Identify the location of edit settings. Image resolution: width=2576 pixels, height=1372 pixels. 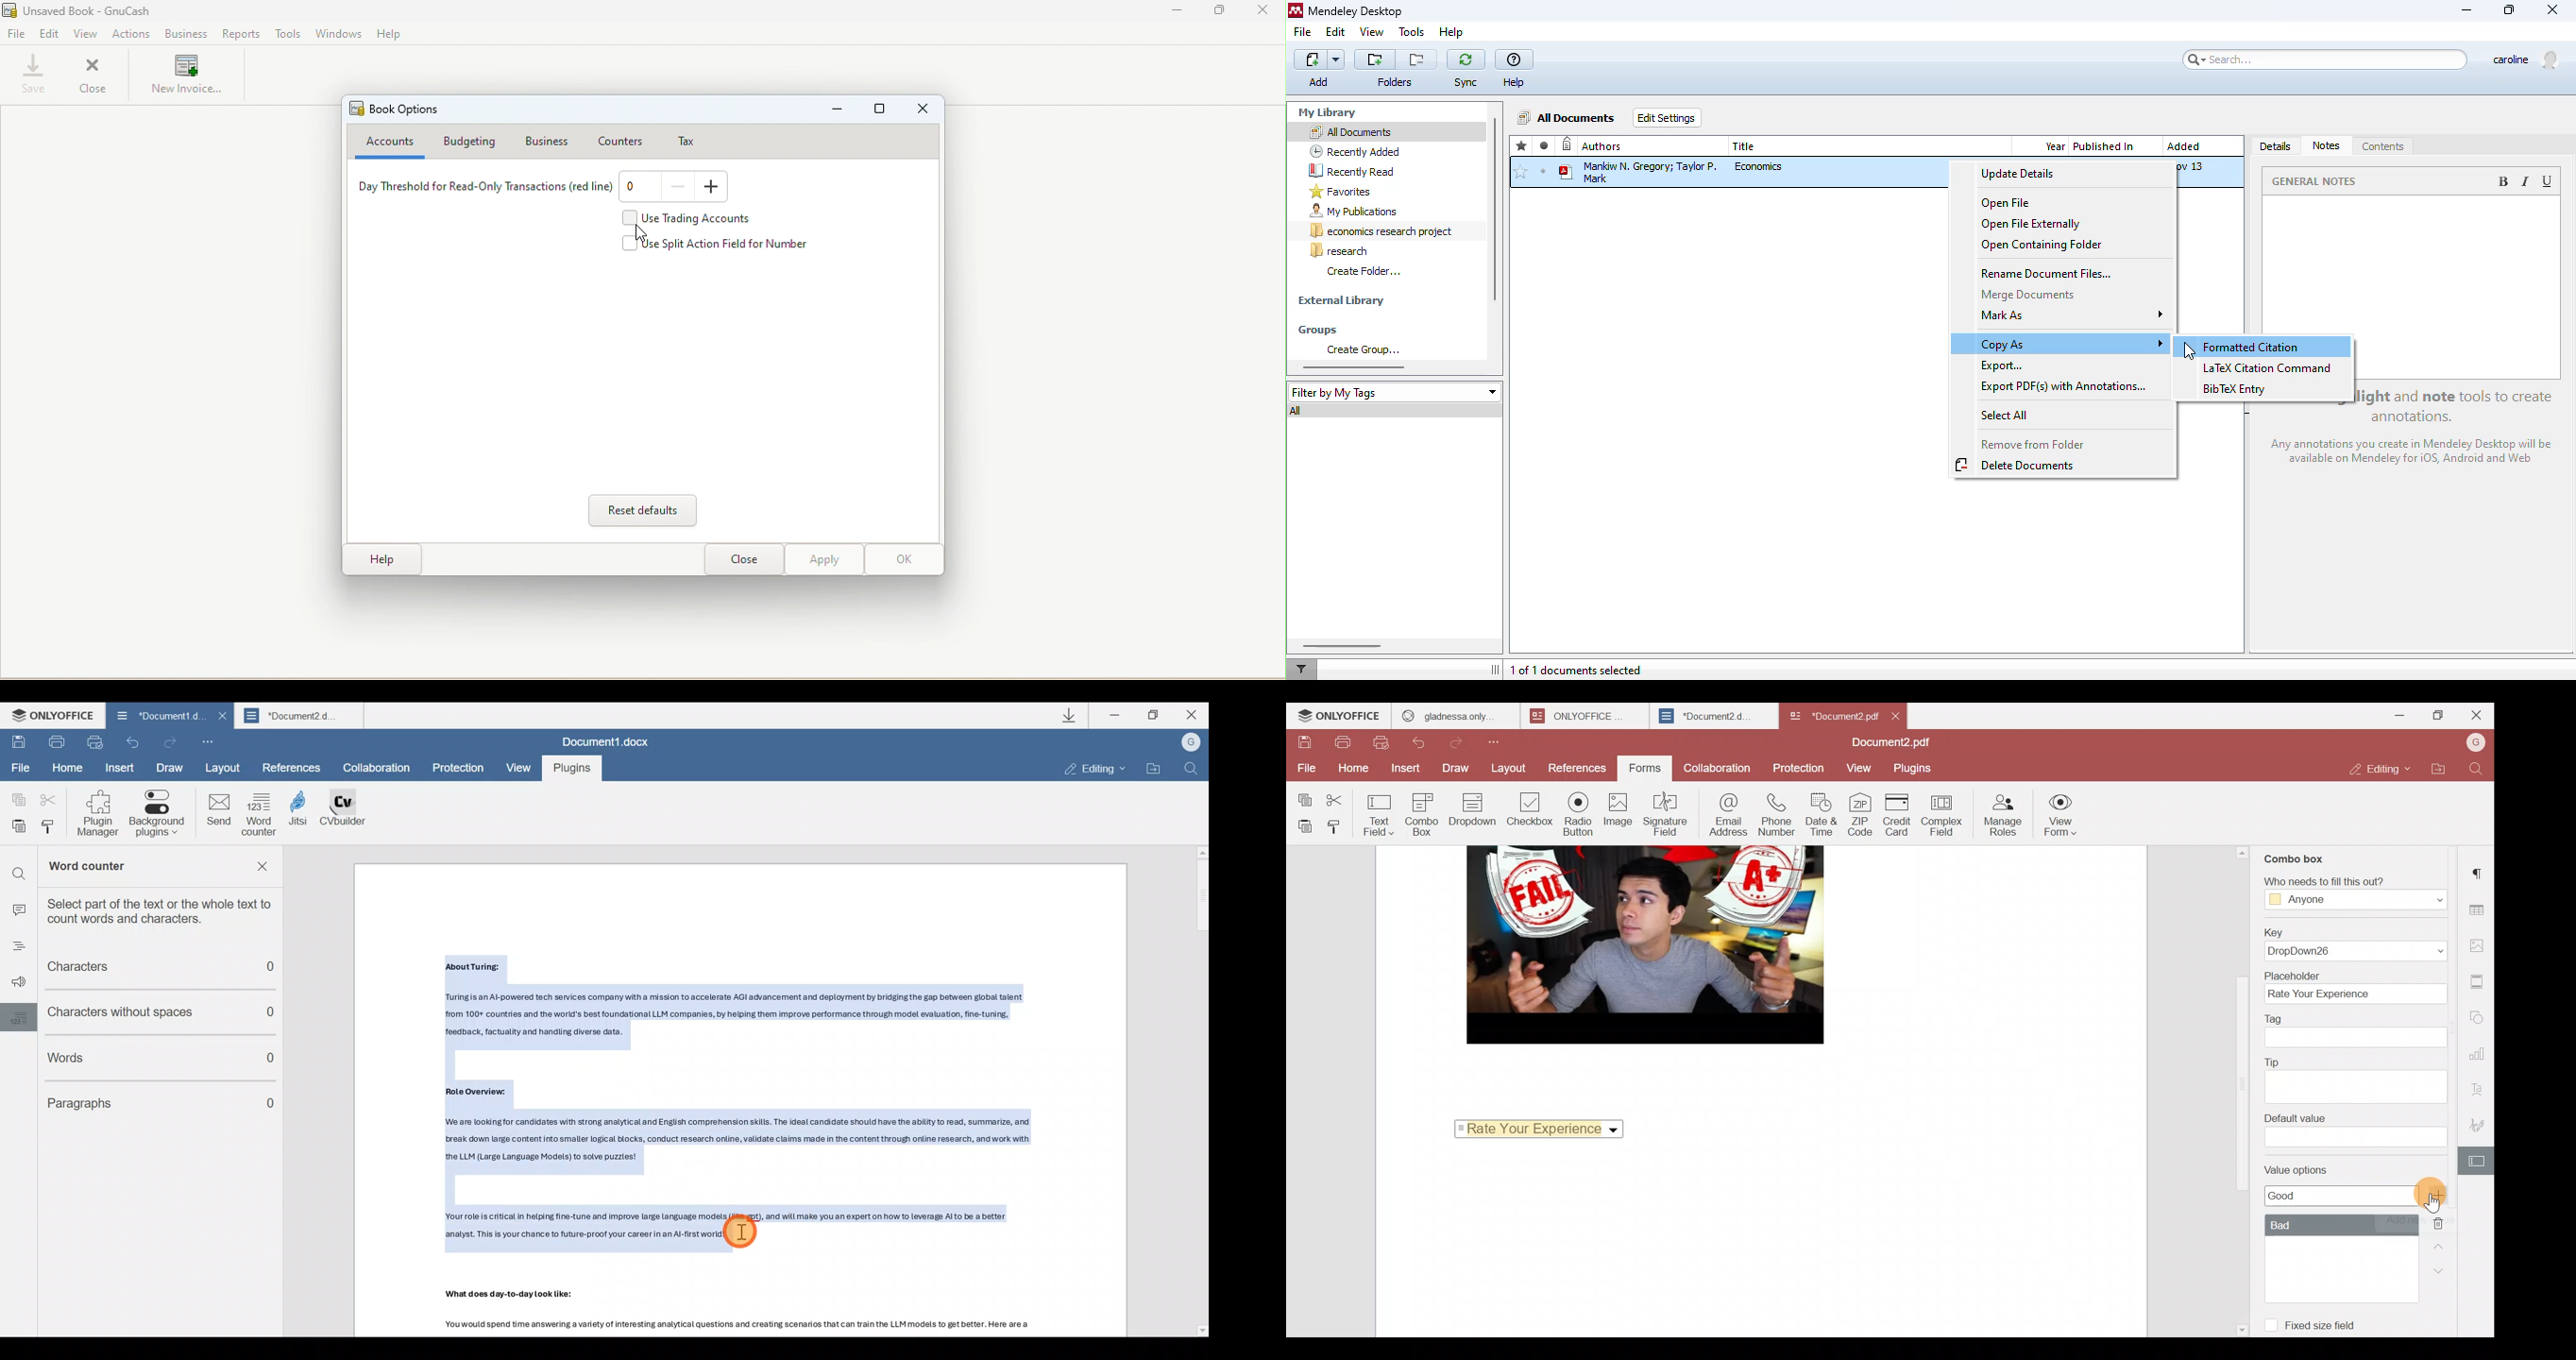
(1668, 117).